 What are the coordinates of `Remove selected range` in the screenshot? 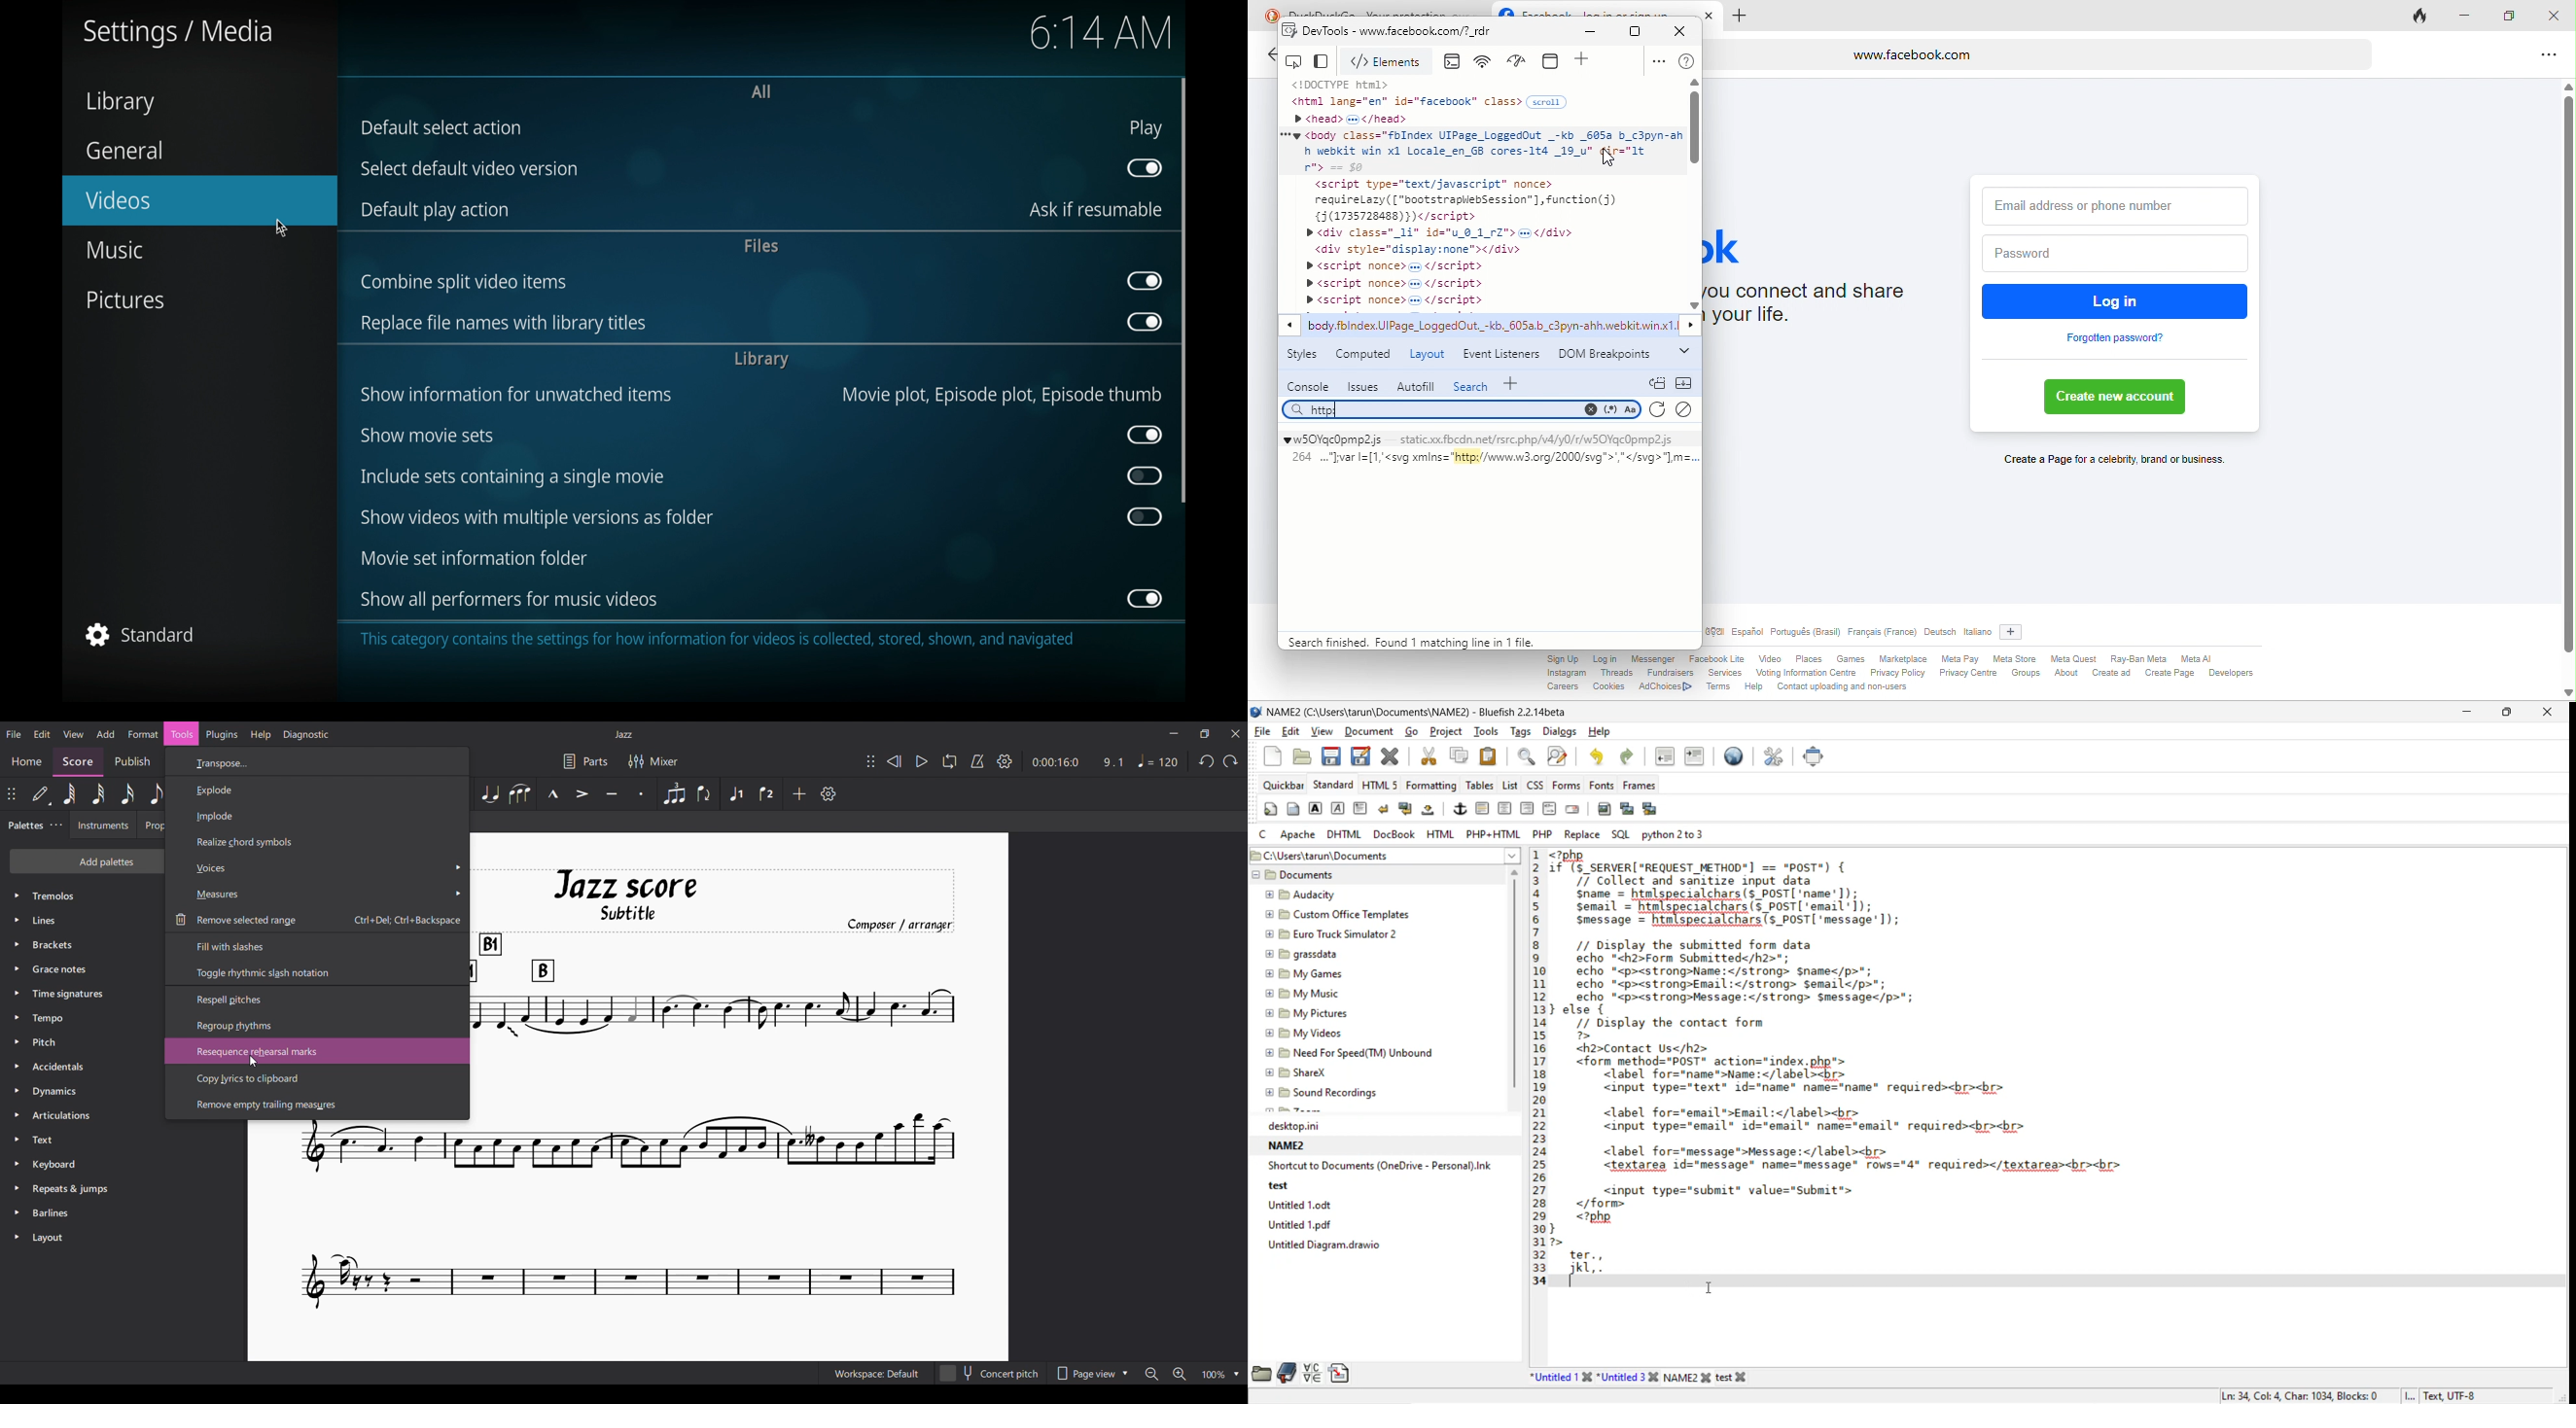 It's located at (317, 919).